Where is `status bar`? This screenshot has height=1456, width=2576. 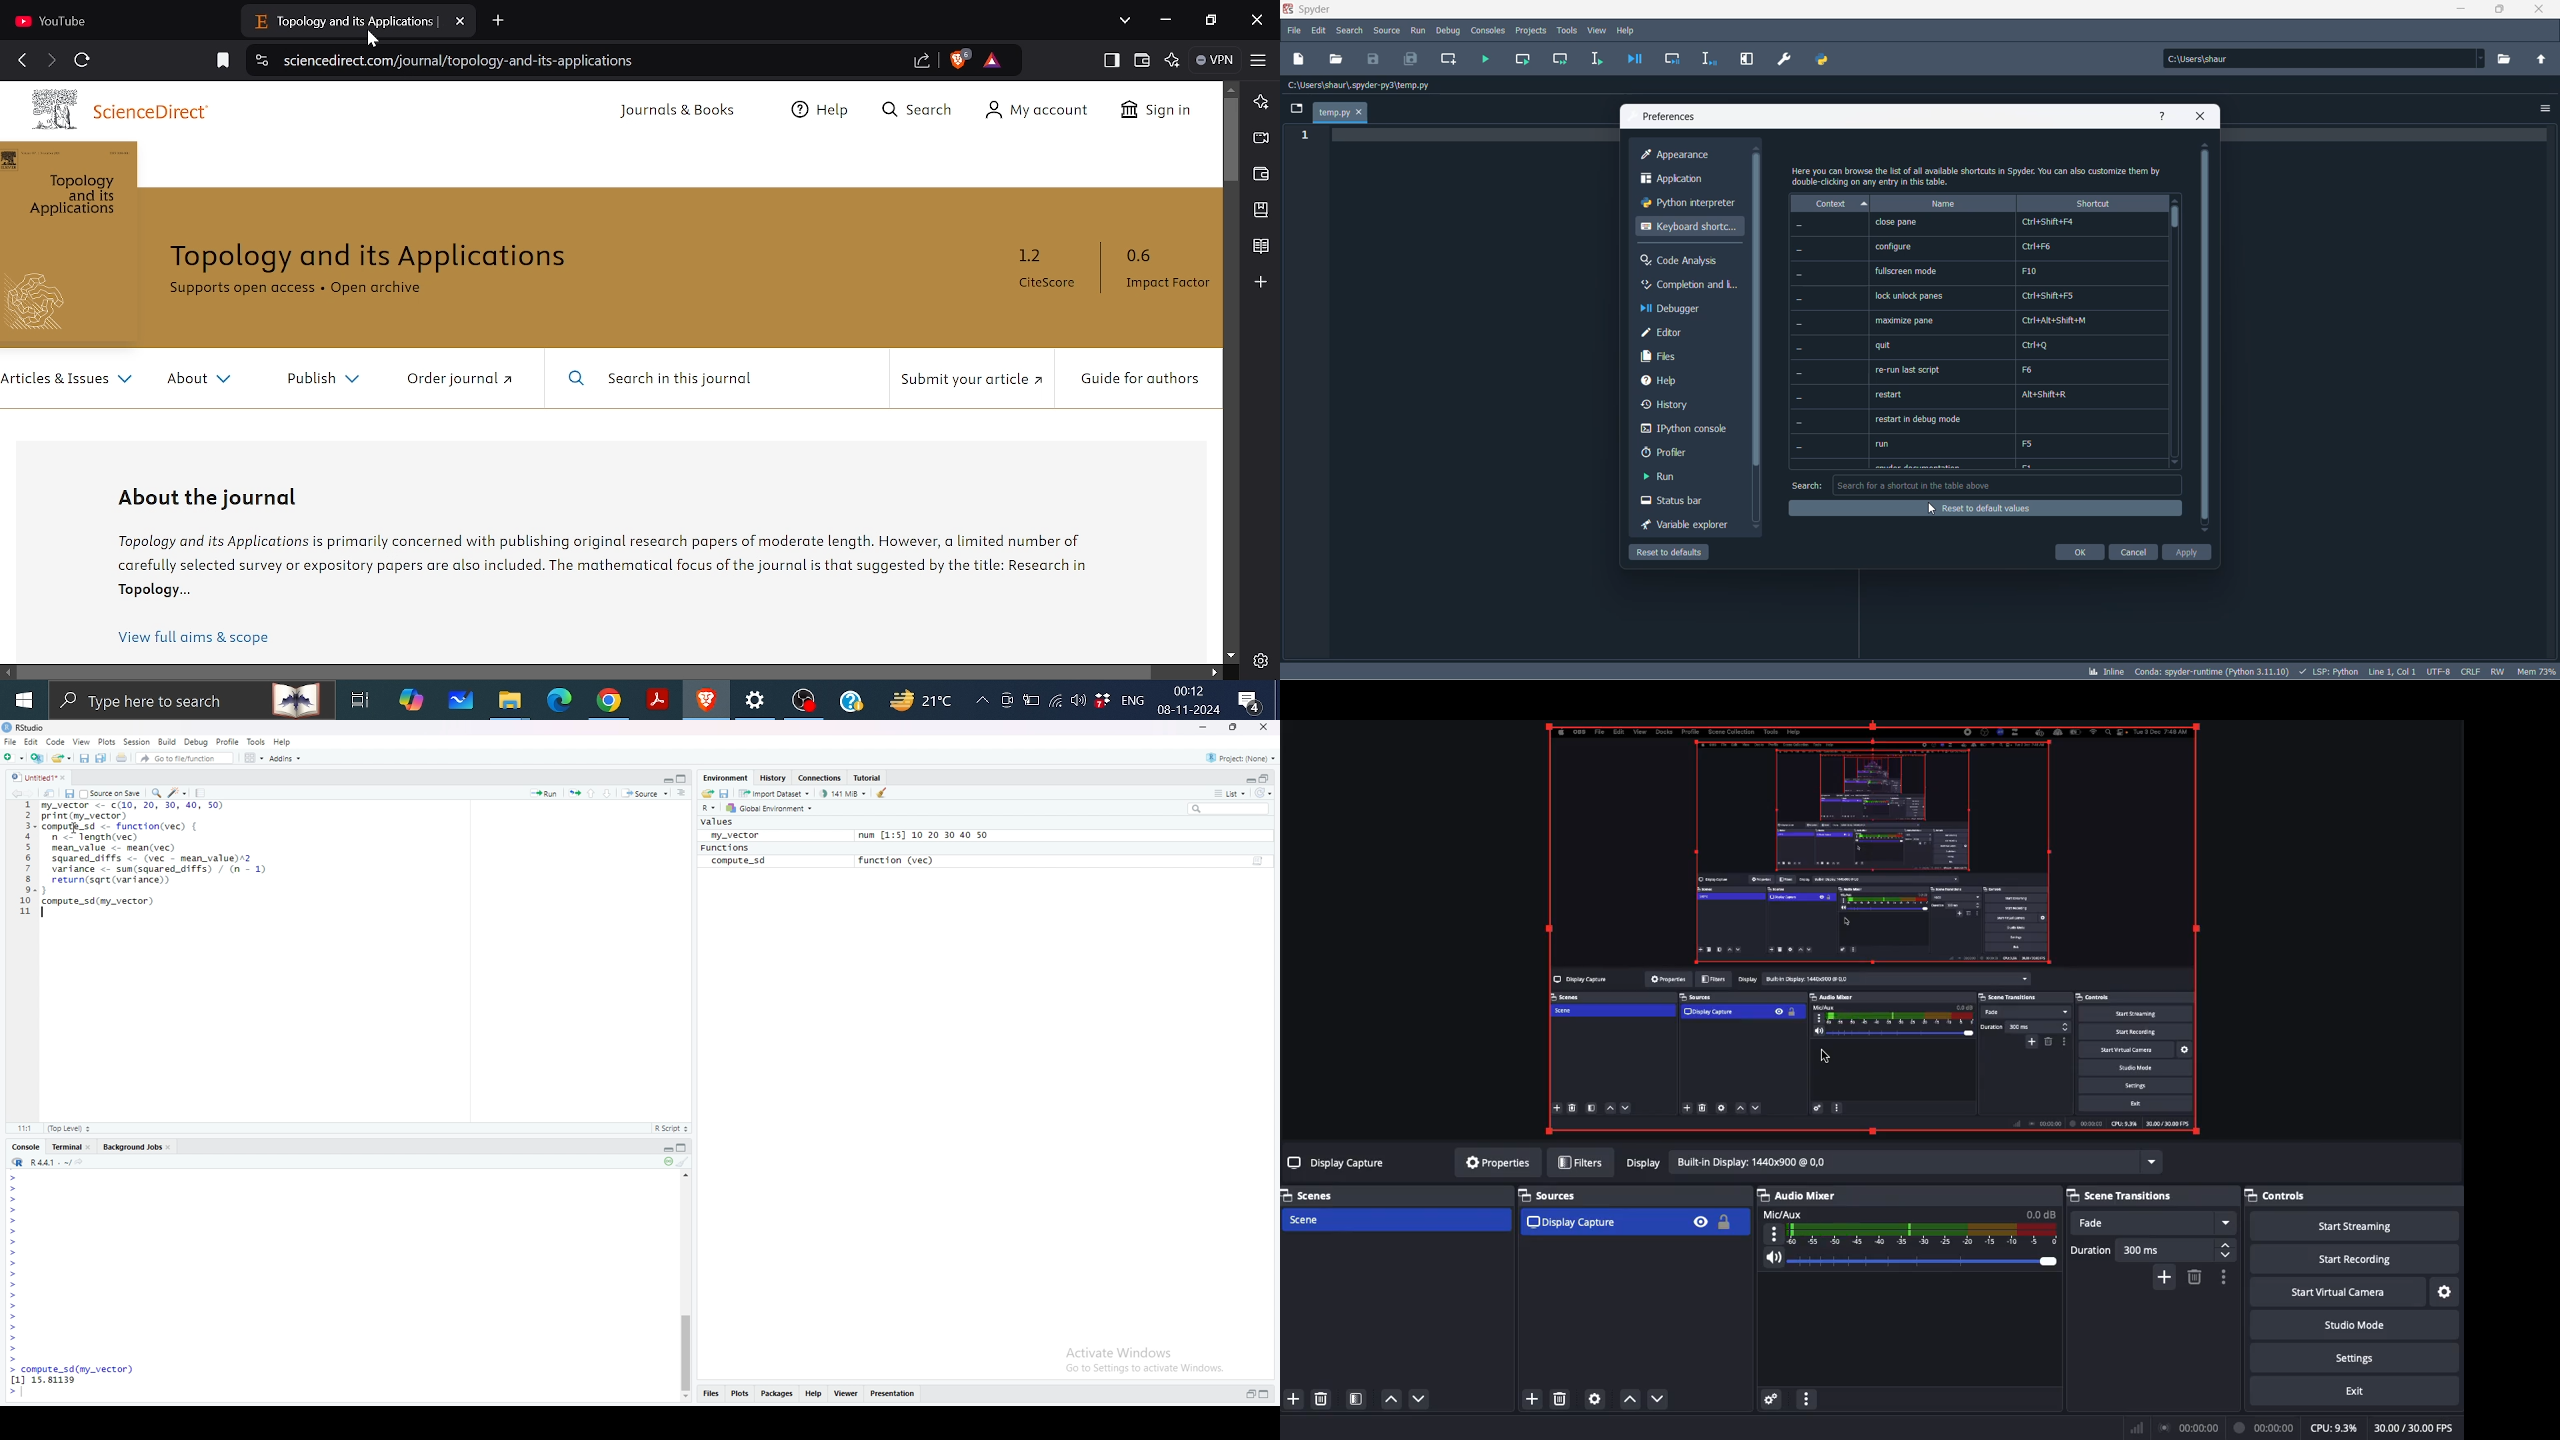 status bar is located at coordinates (1682, 501).